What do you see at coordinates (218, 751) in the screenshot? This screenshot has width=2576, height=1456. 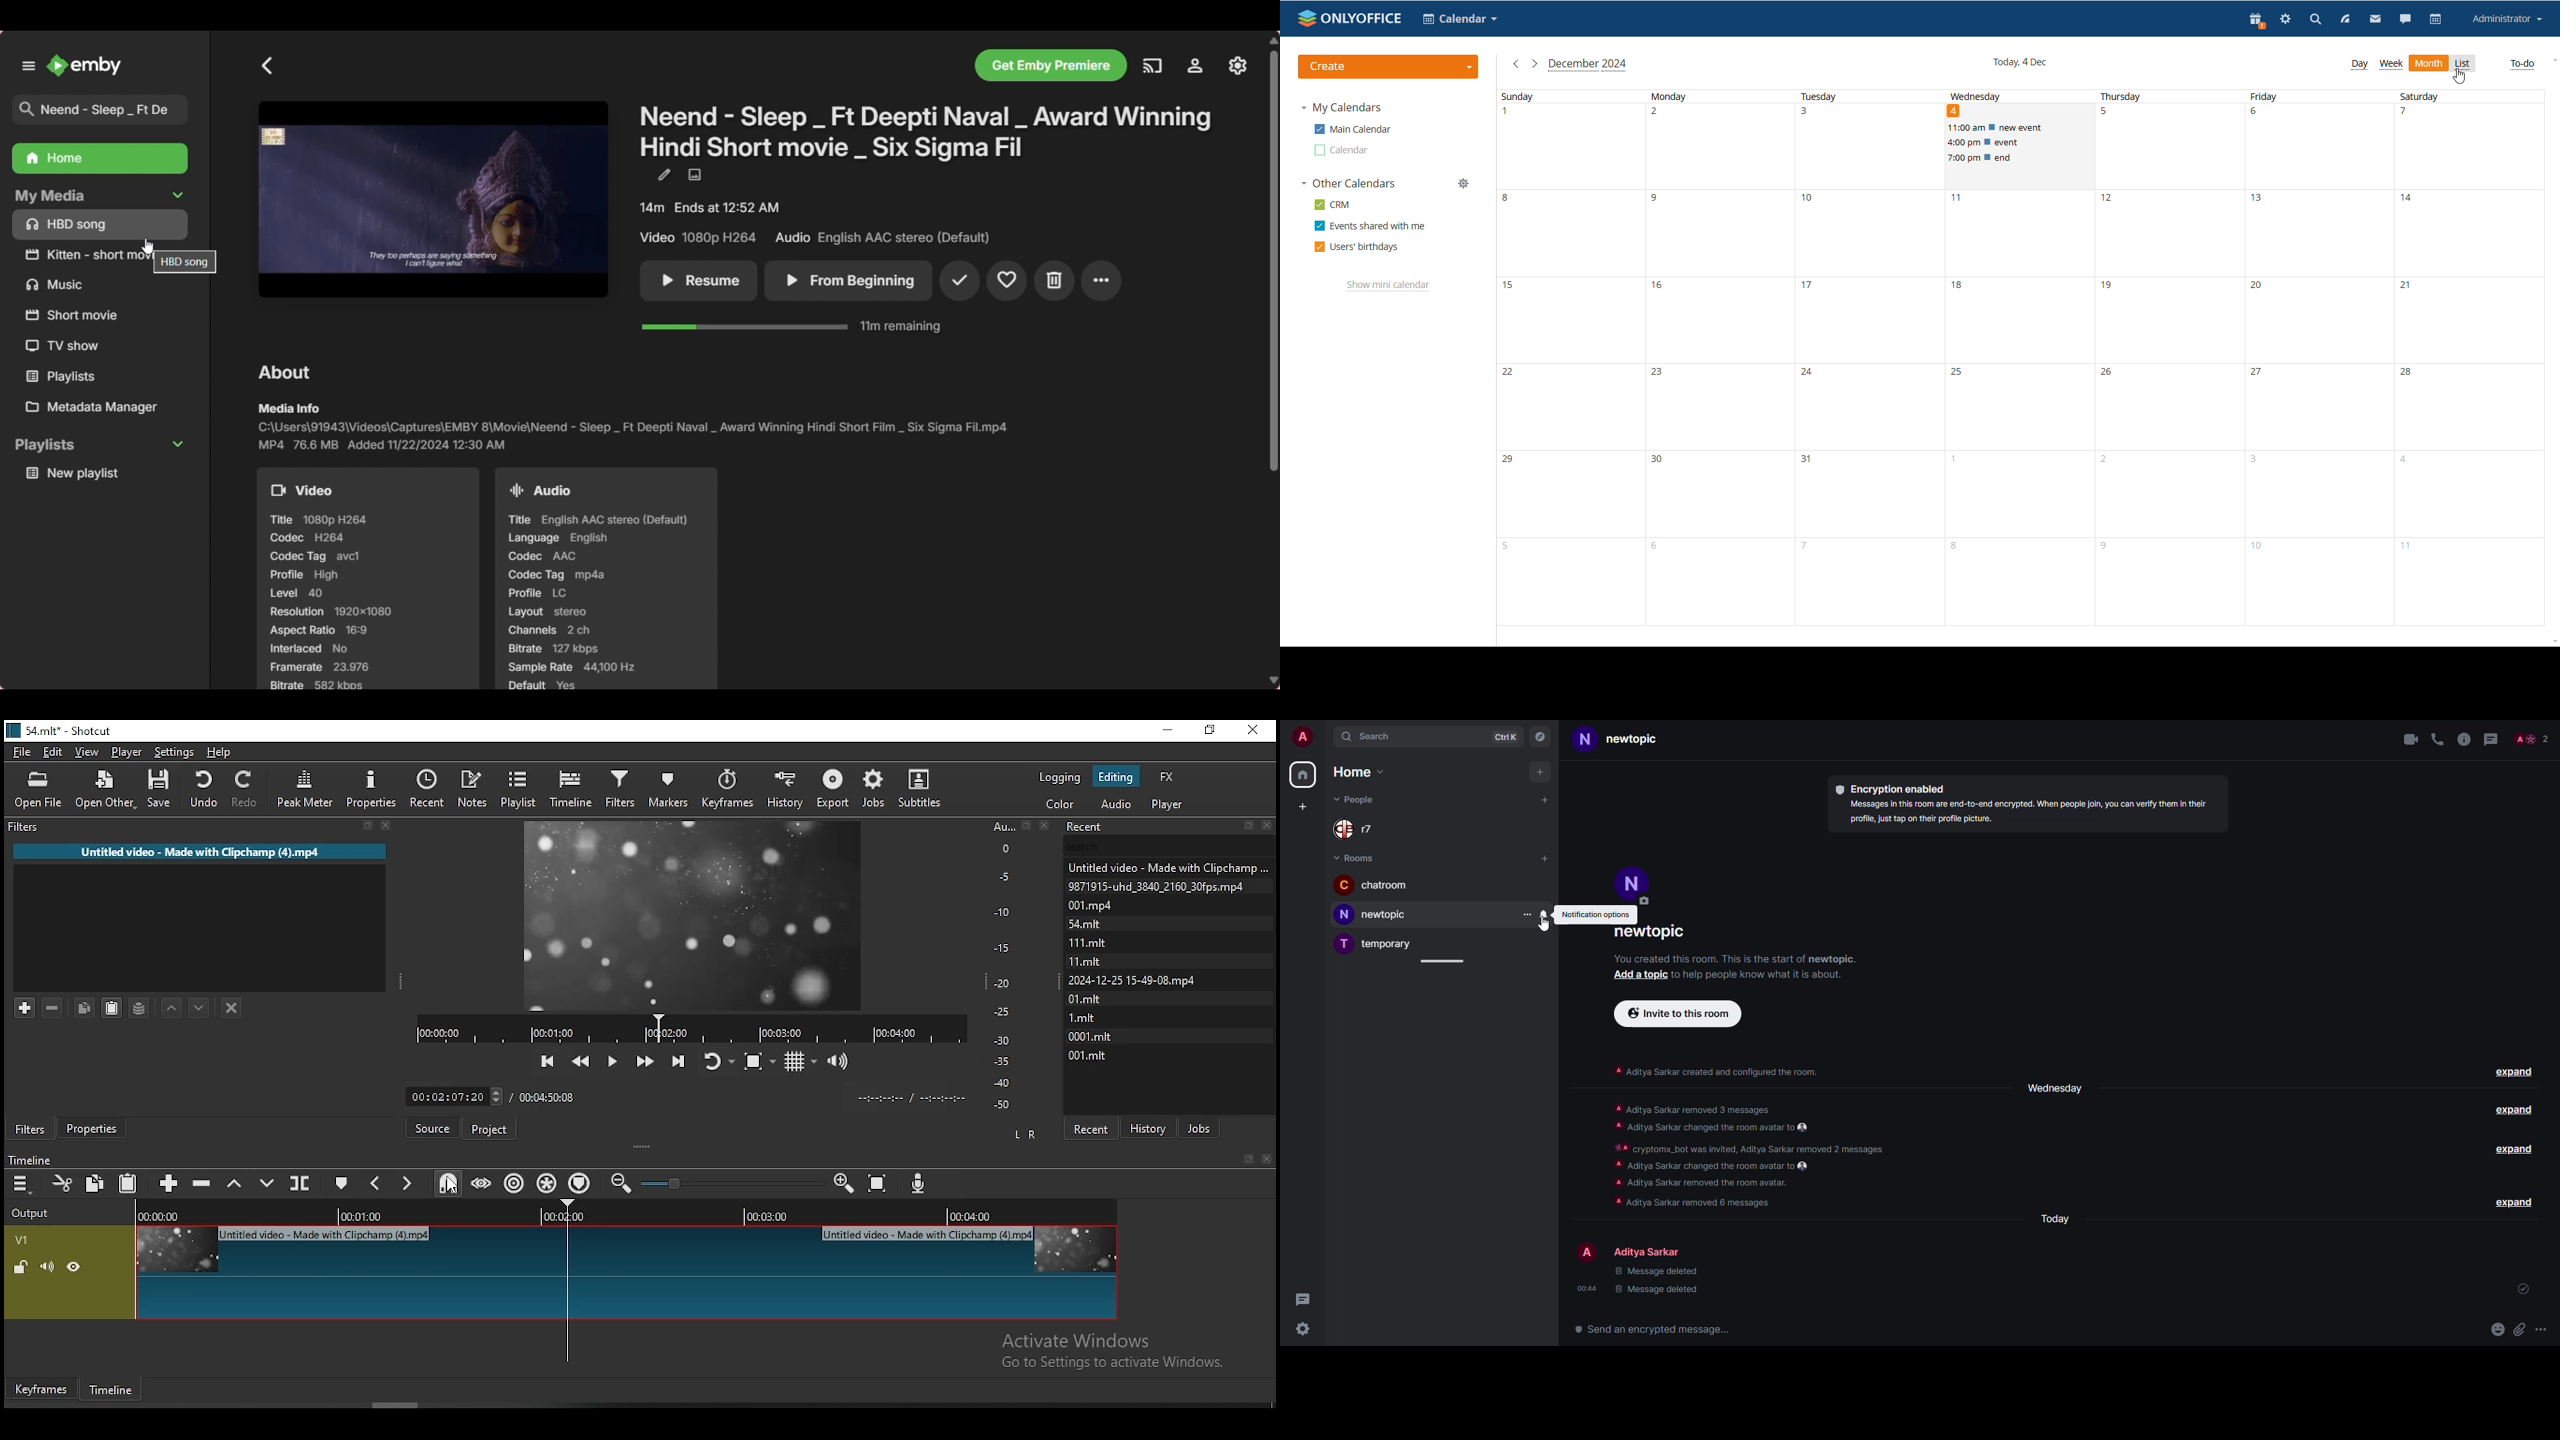 I see `help` at bounding box center [218, 751].